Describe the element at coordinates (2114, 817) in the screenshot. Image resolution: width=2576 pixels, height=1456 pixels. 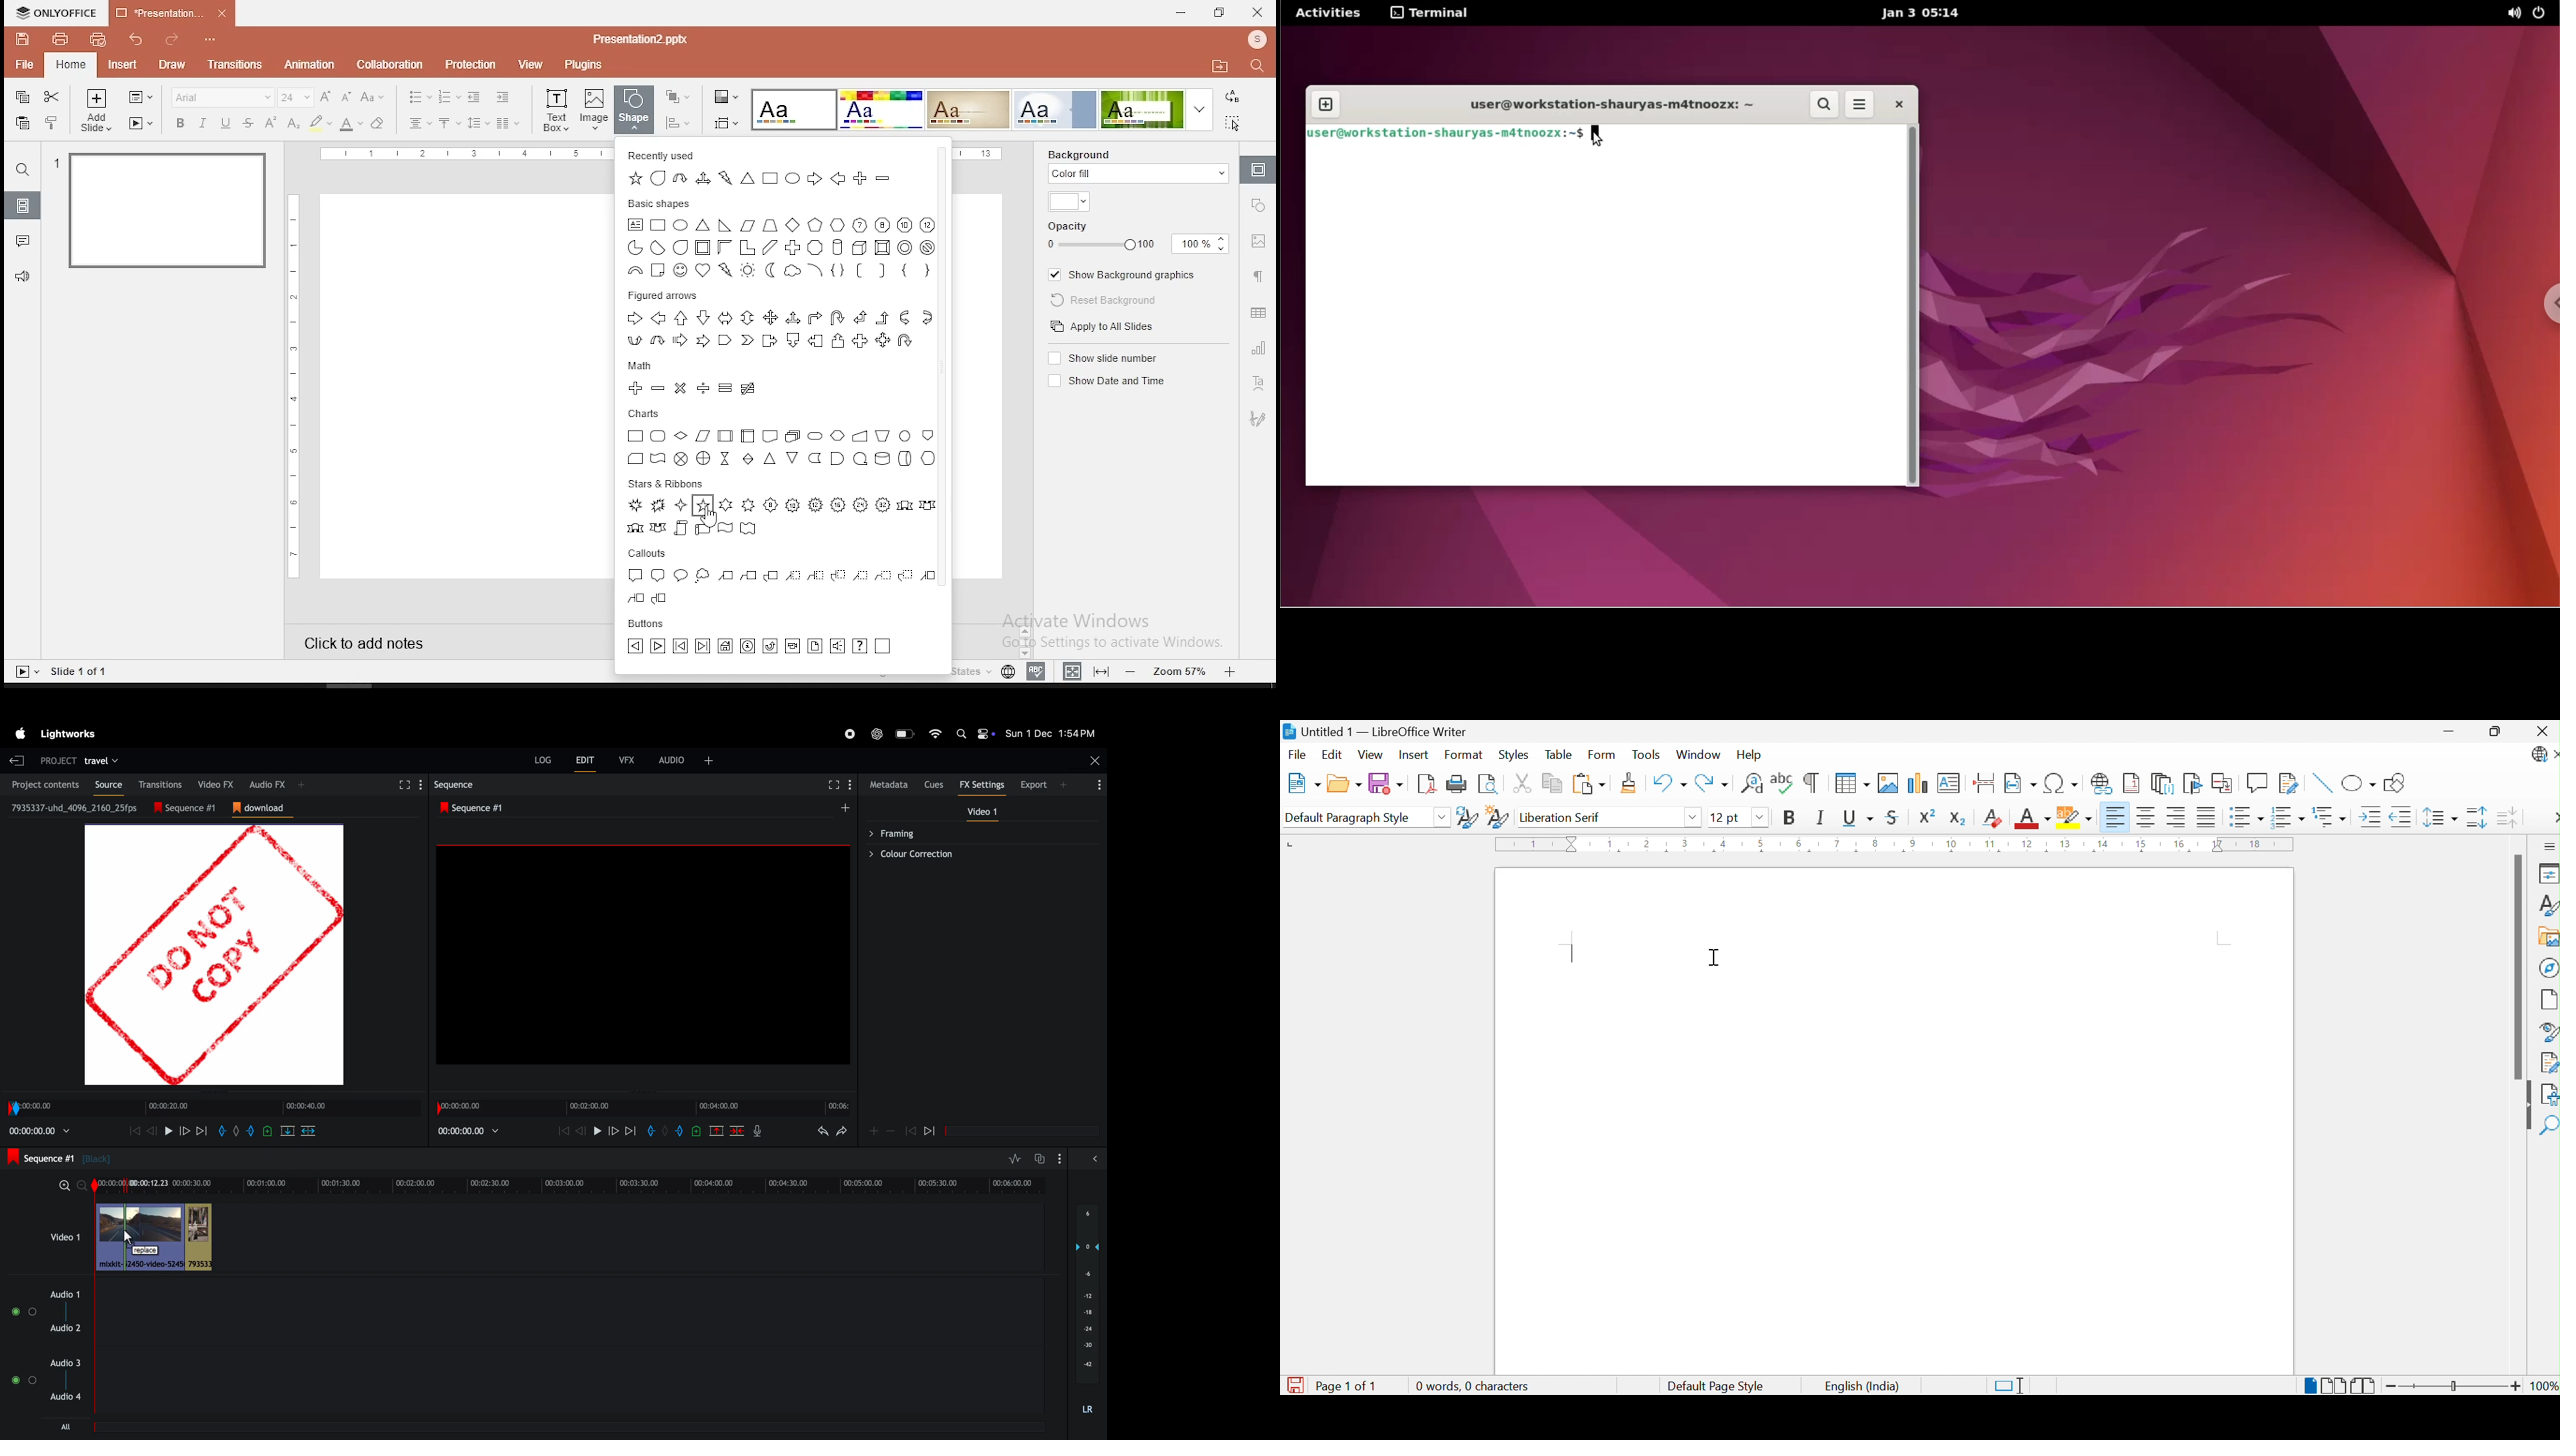
I see `Align Left` at that location.